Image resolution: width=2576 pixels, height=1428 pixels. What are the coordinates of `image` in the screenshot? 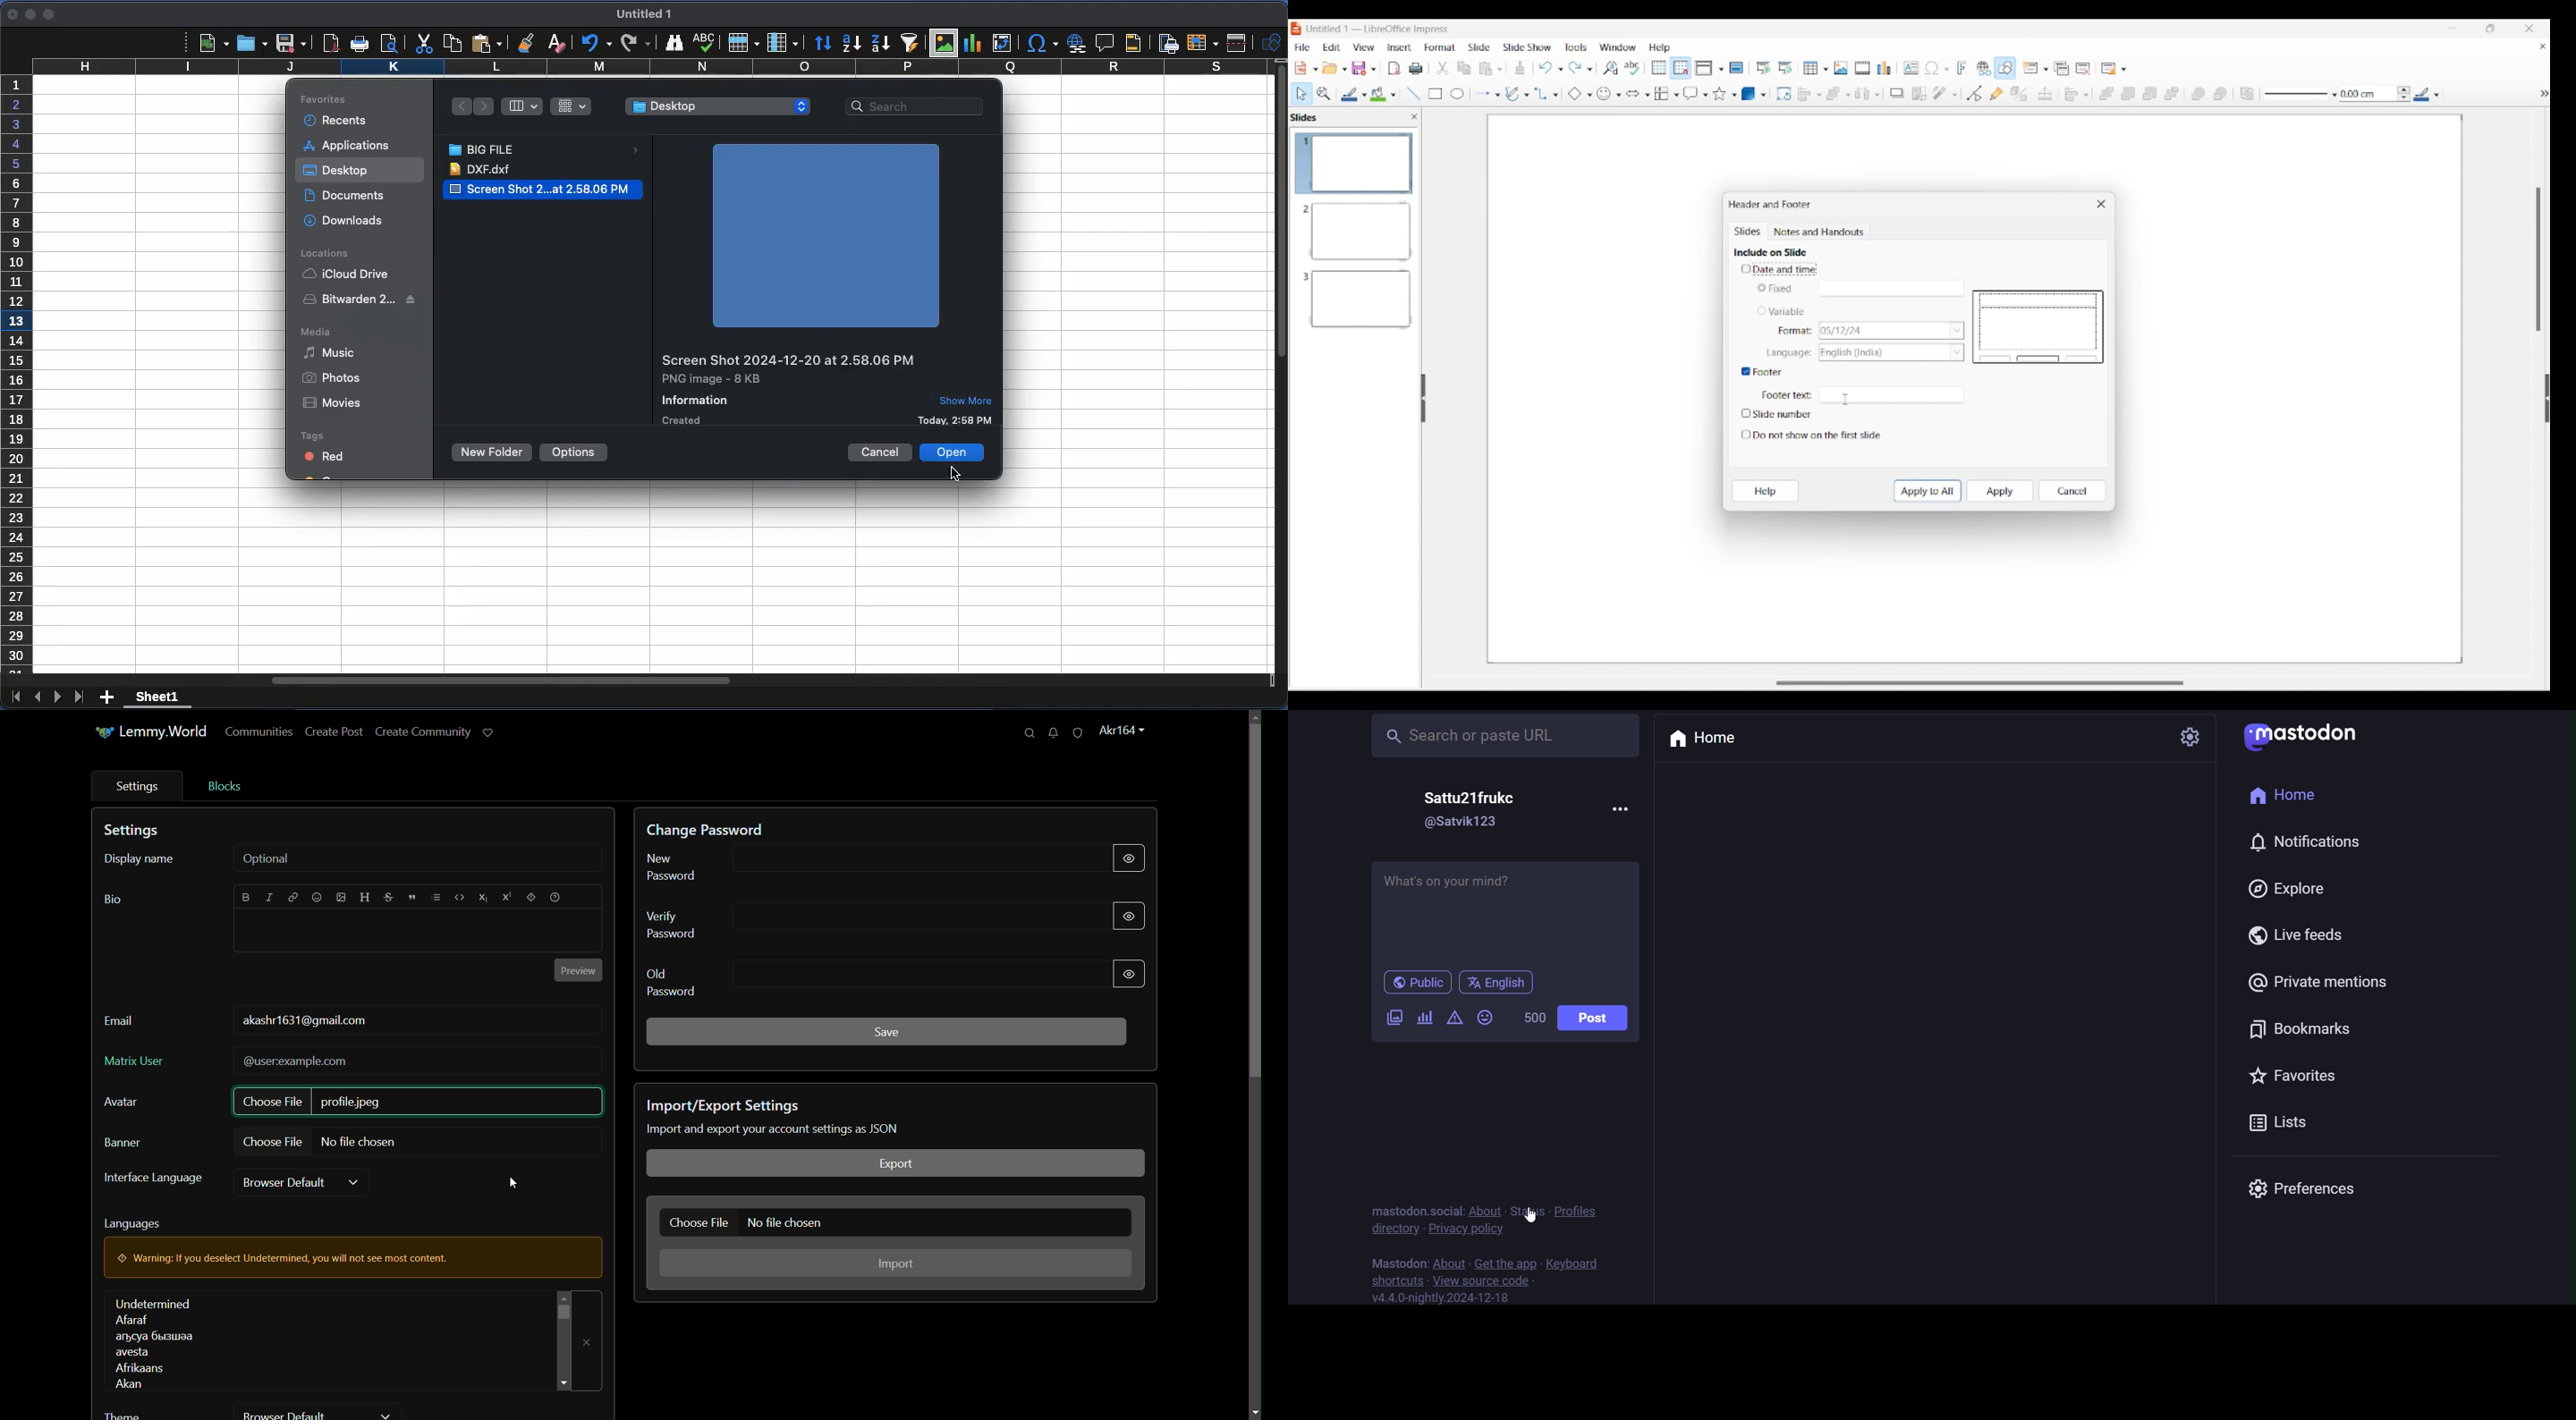 It's located at (340, 899).